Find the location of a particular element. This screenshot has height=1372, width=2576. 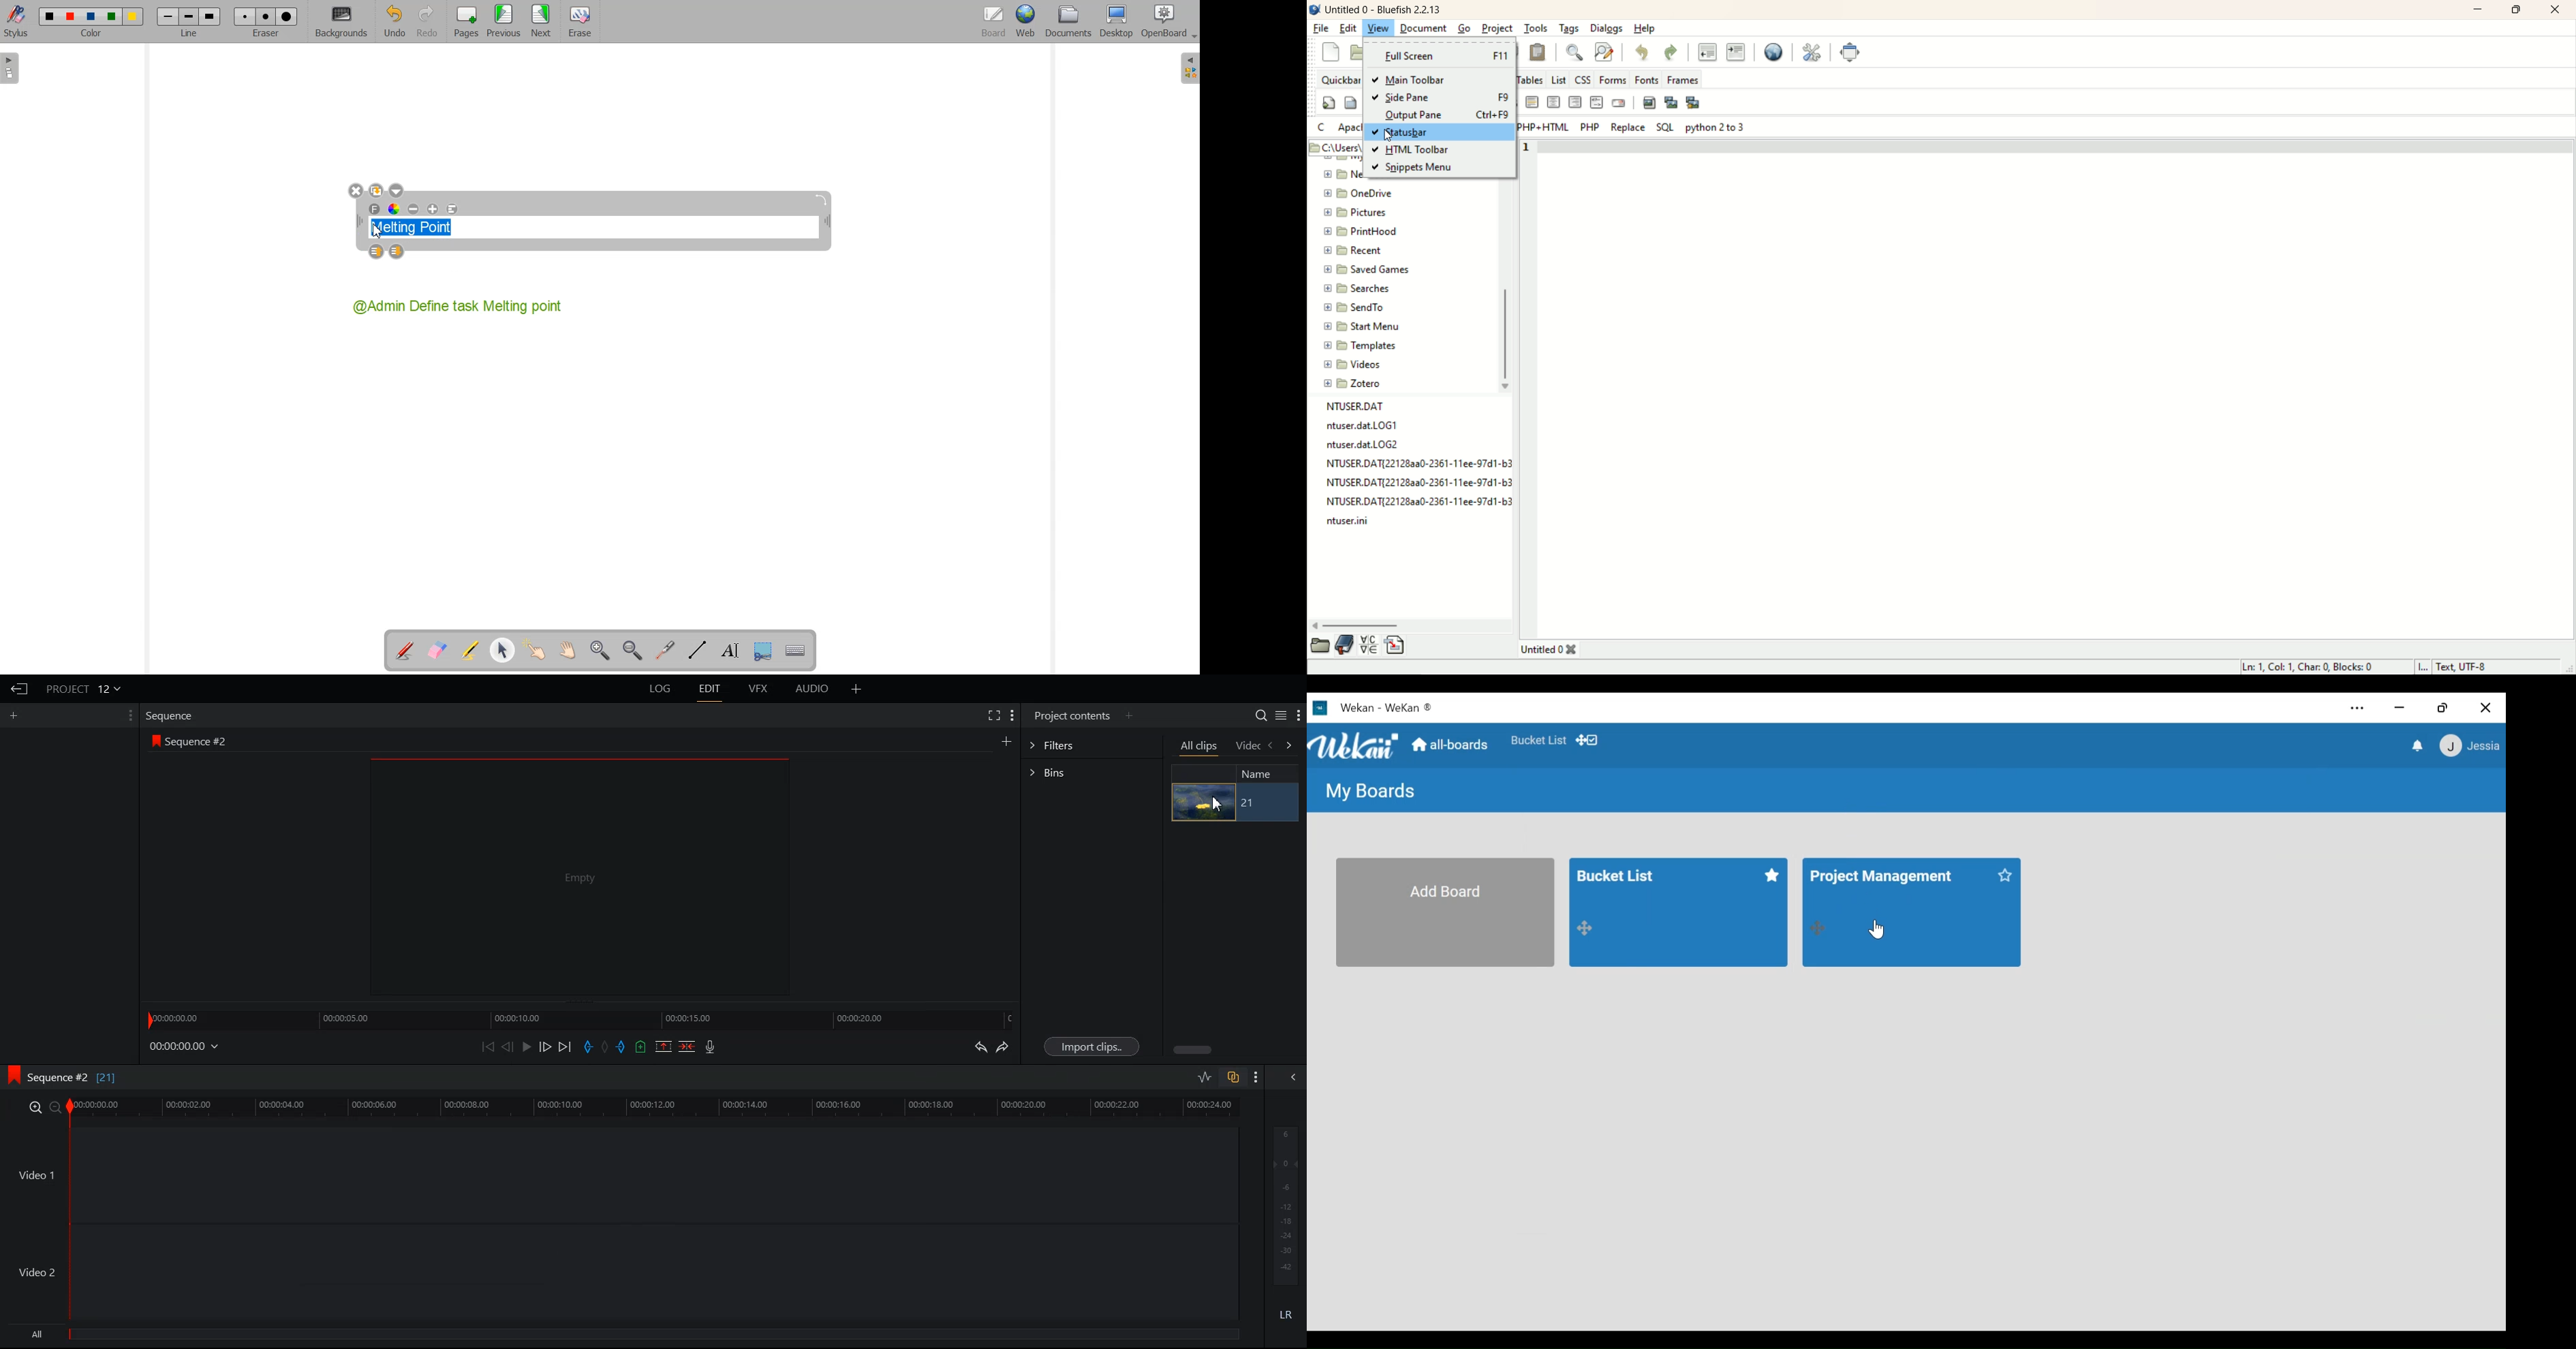

file is located at coordinates (1322, 28).